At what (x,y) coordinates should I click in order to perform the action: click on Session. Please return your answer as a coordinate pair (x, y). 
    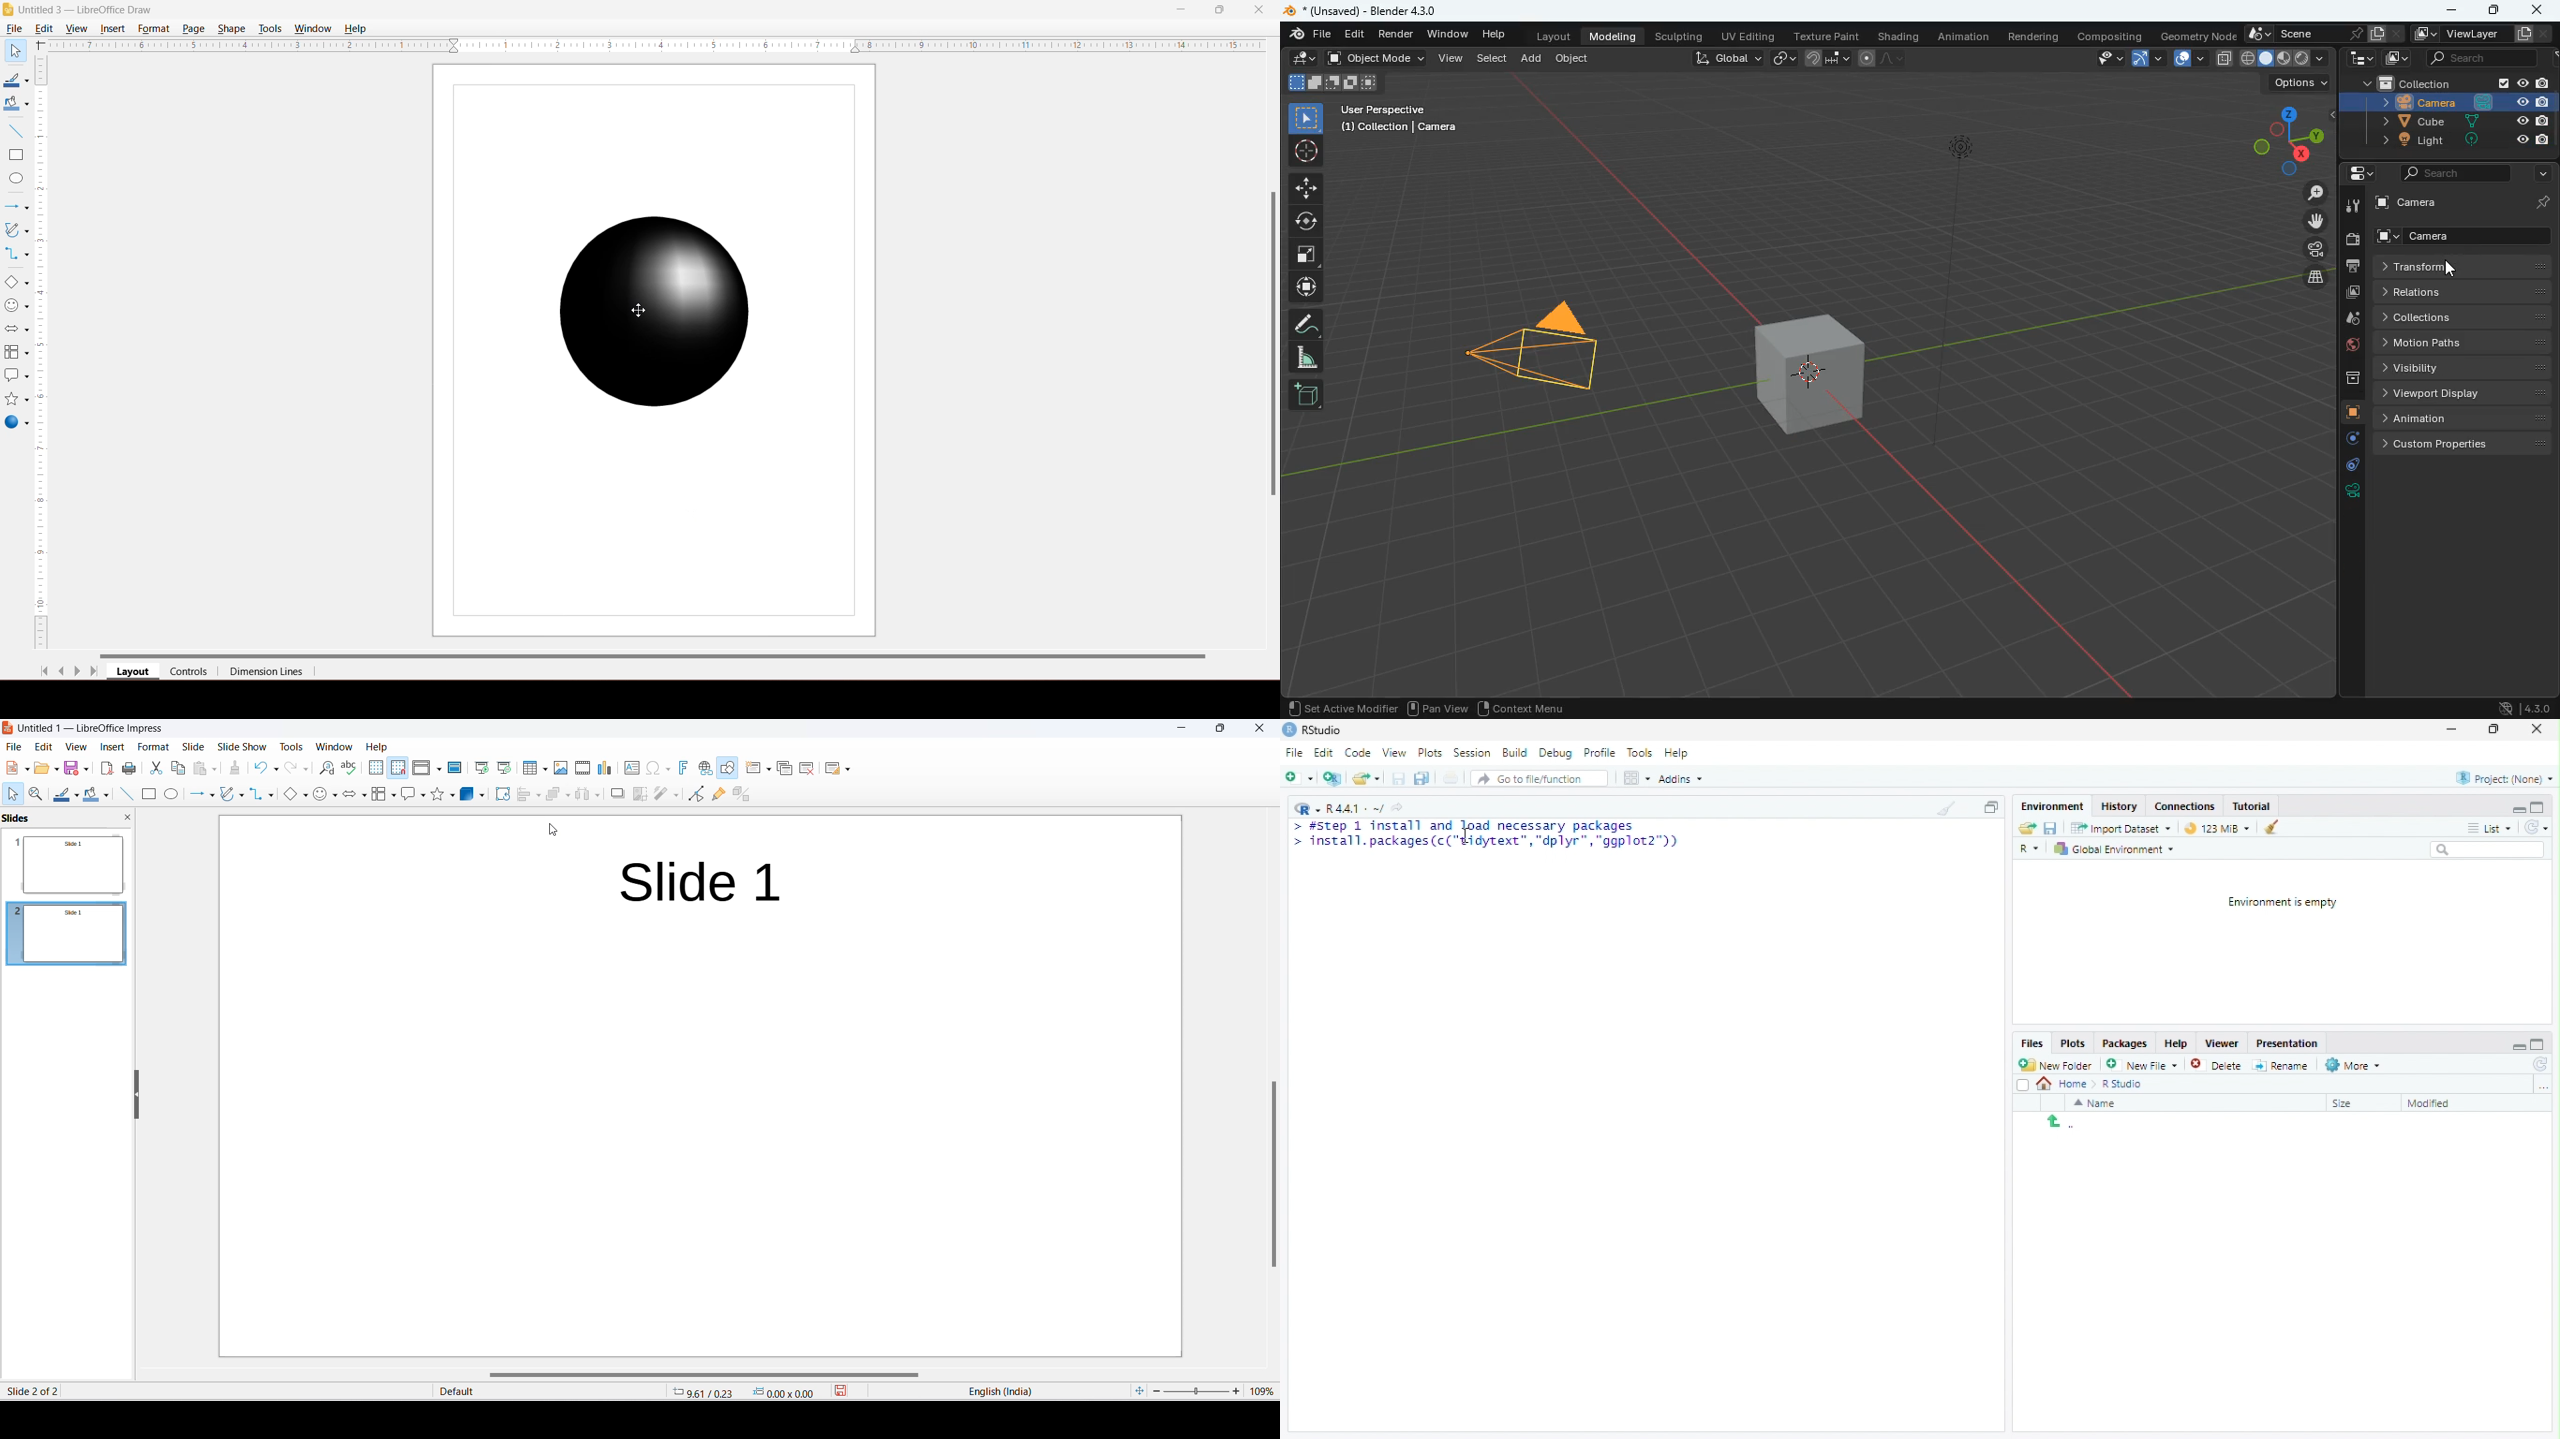
    Looking at the image, I should click on (1472, 752).